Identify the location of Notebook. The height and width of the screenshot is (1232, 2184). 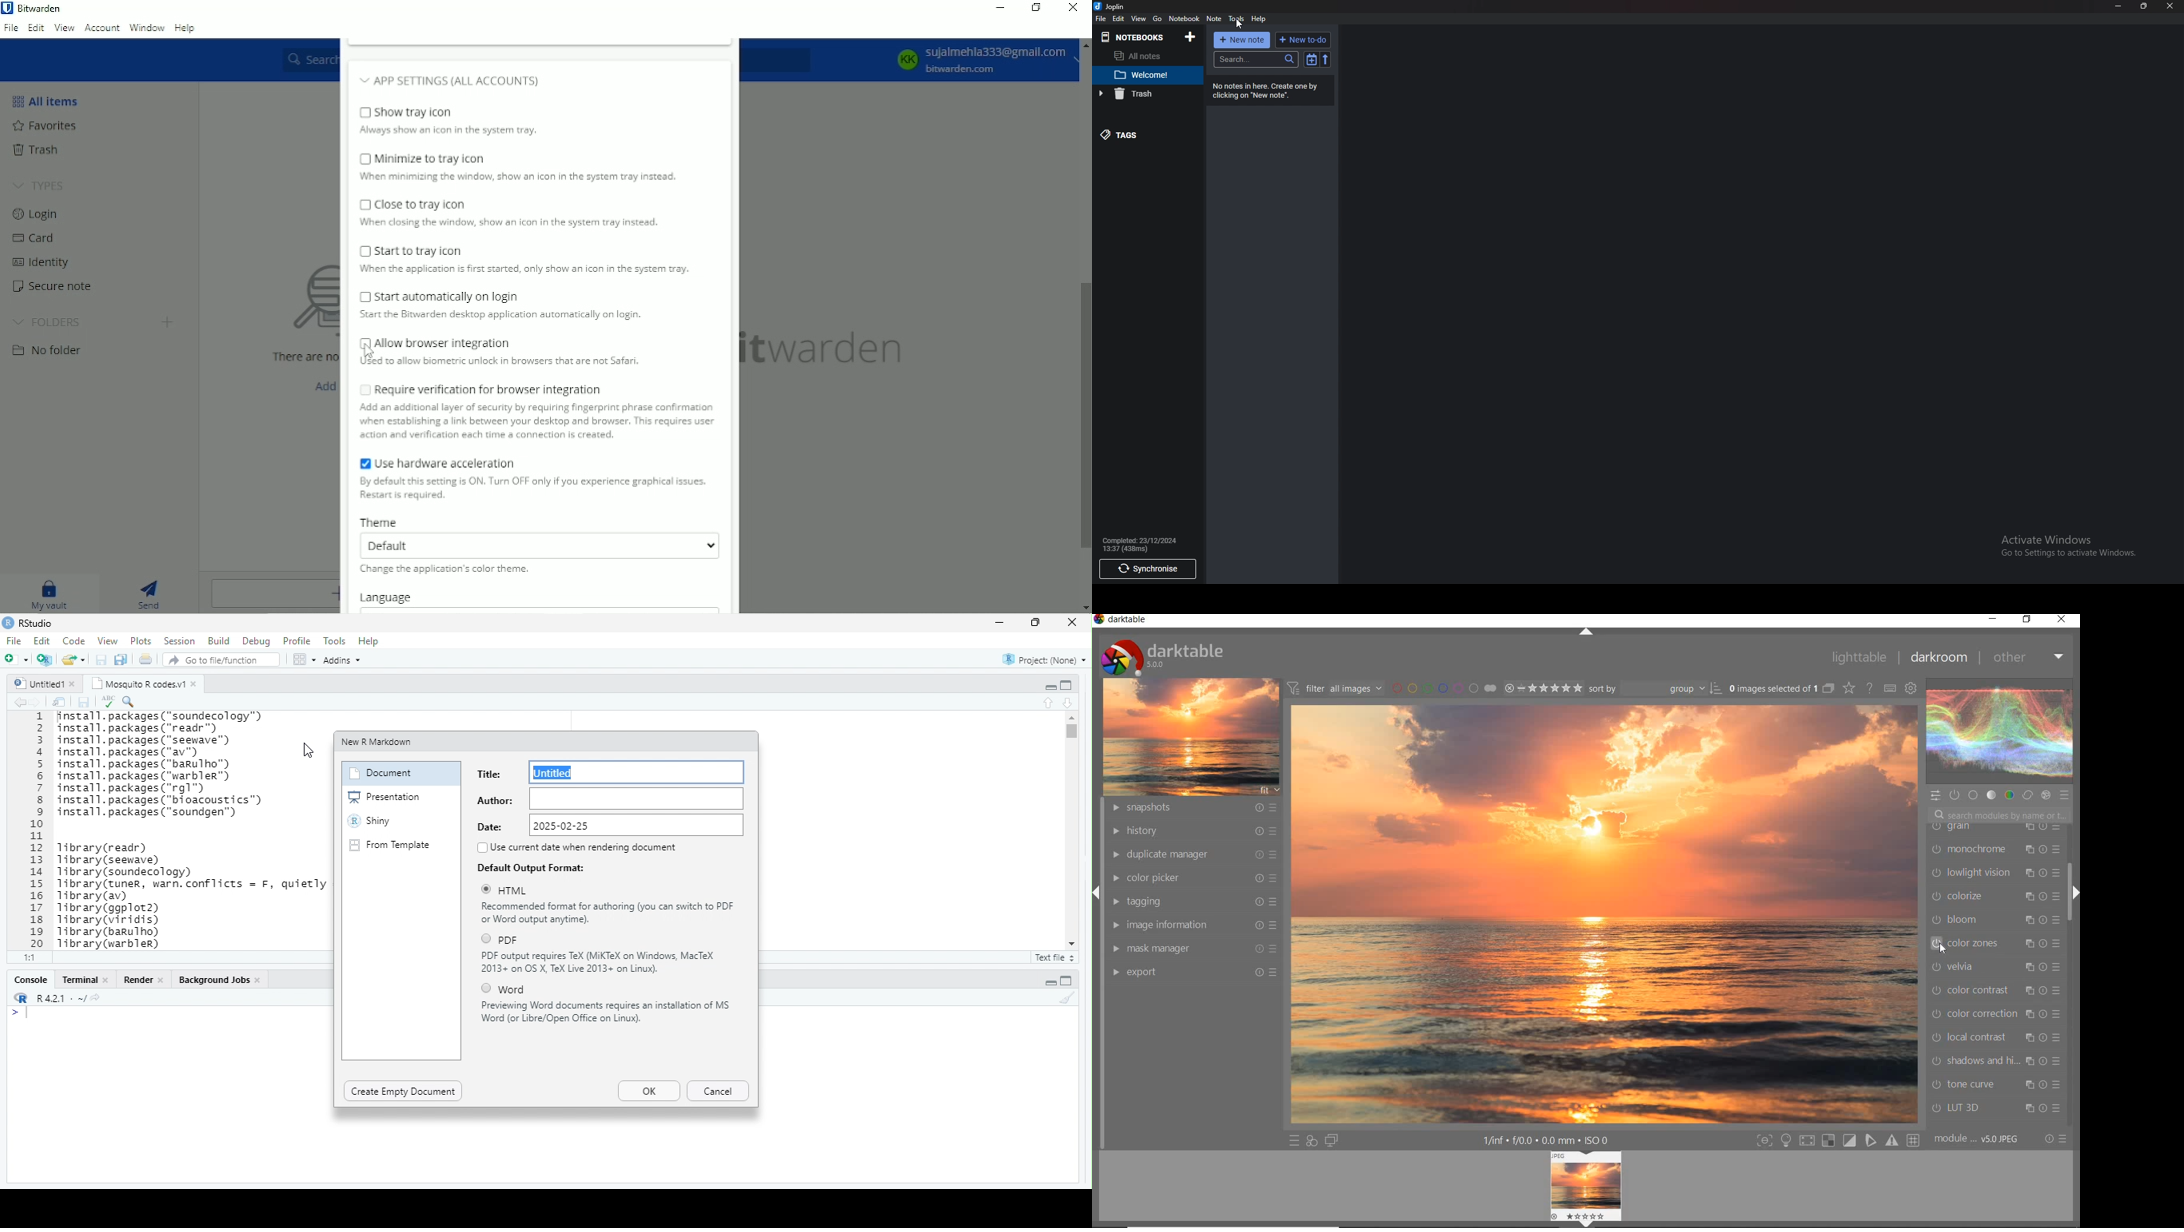
(1135, 37).